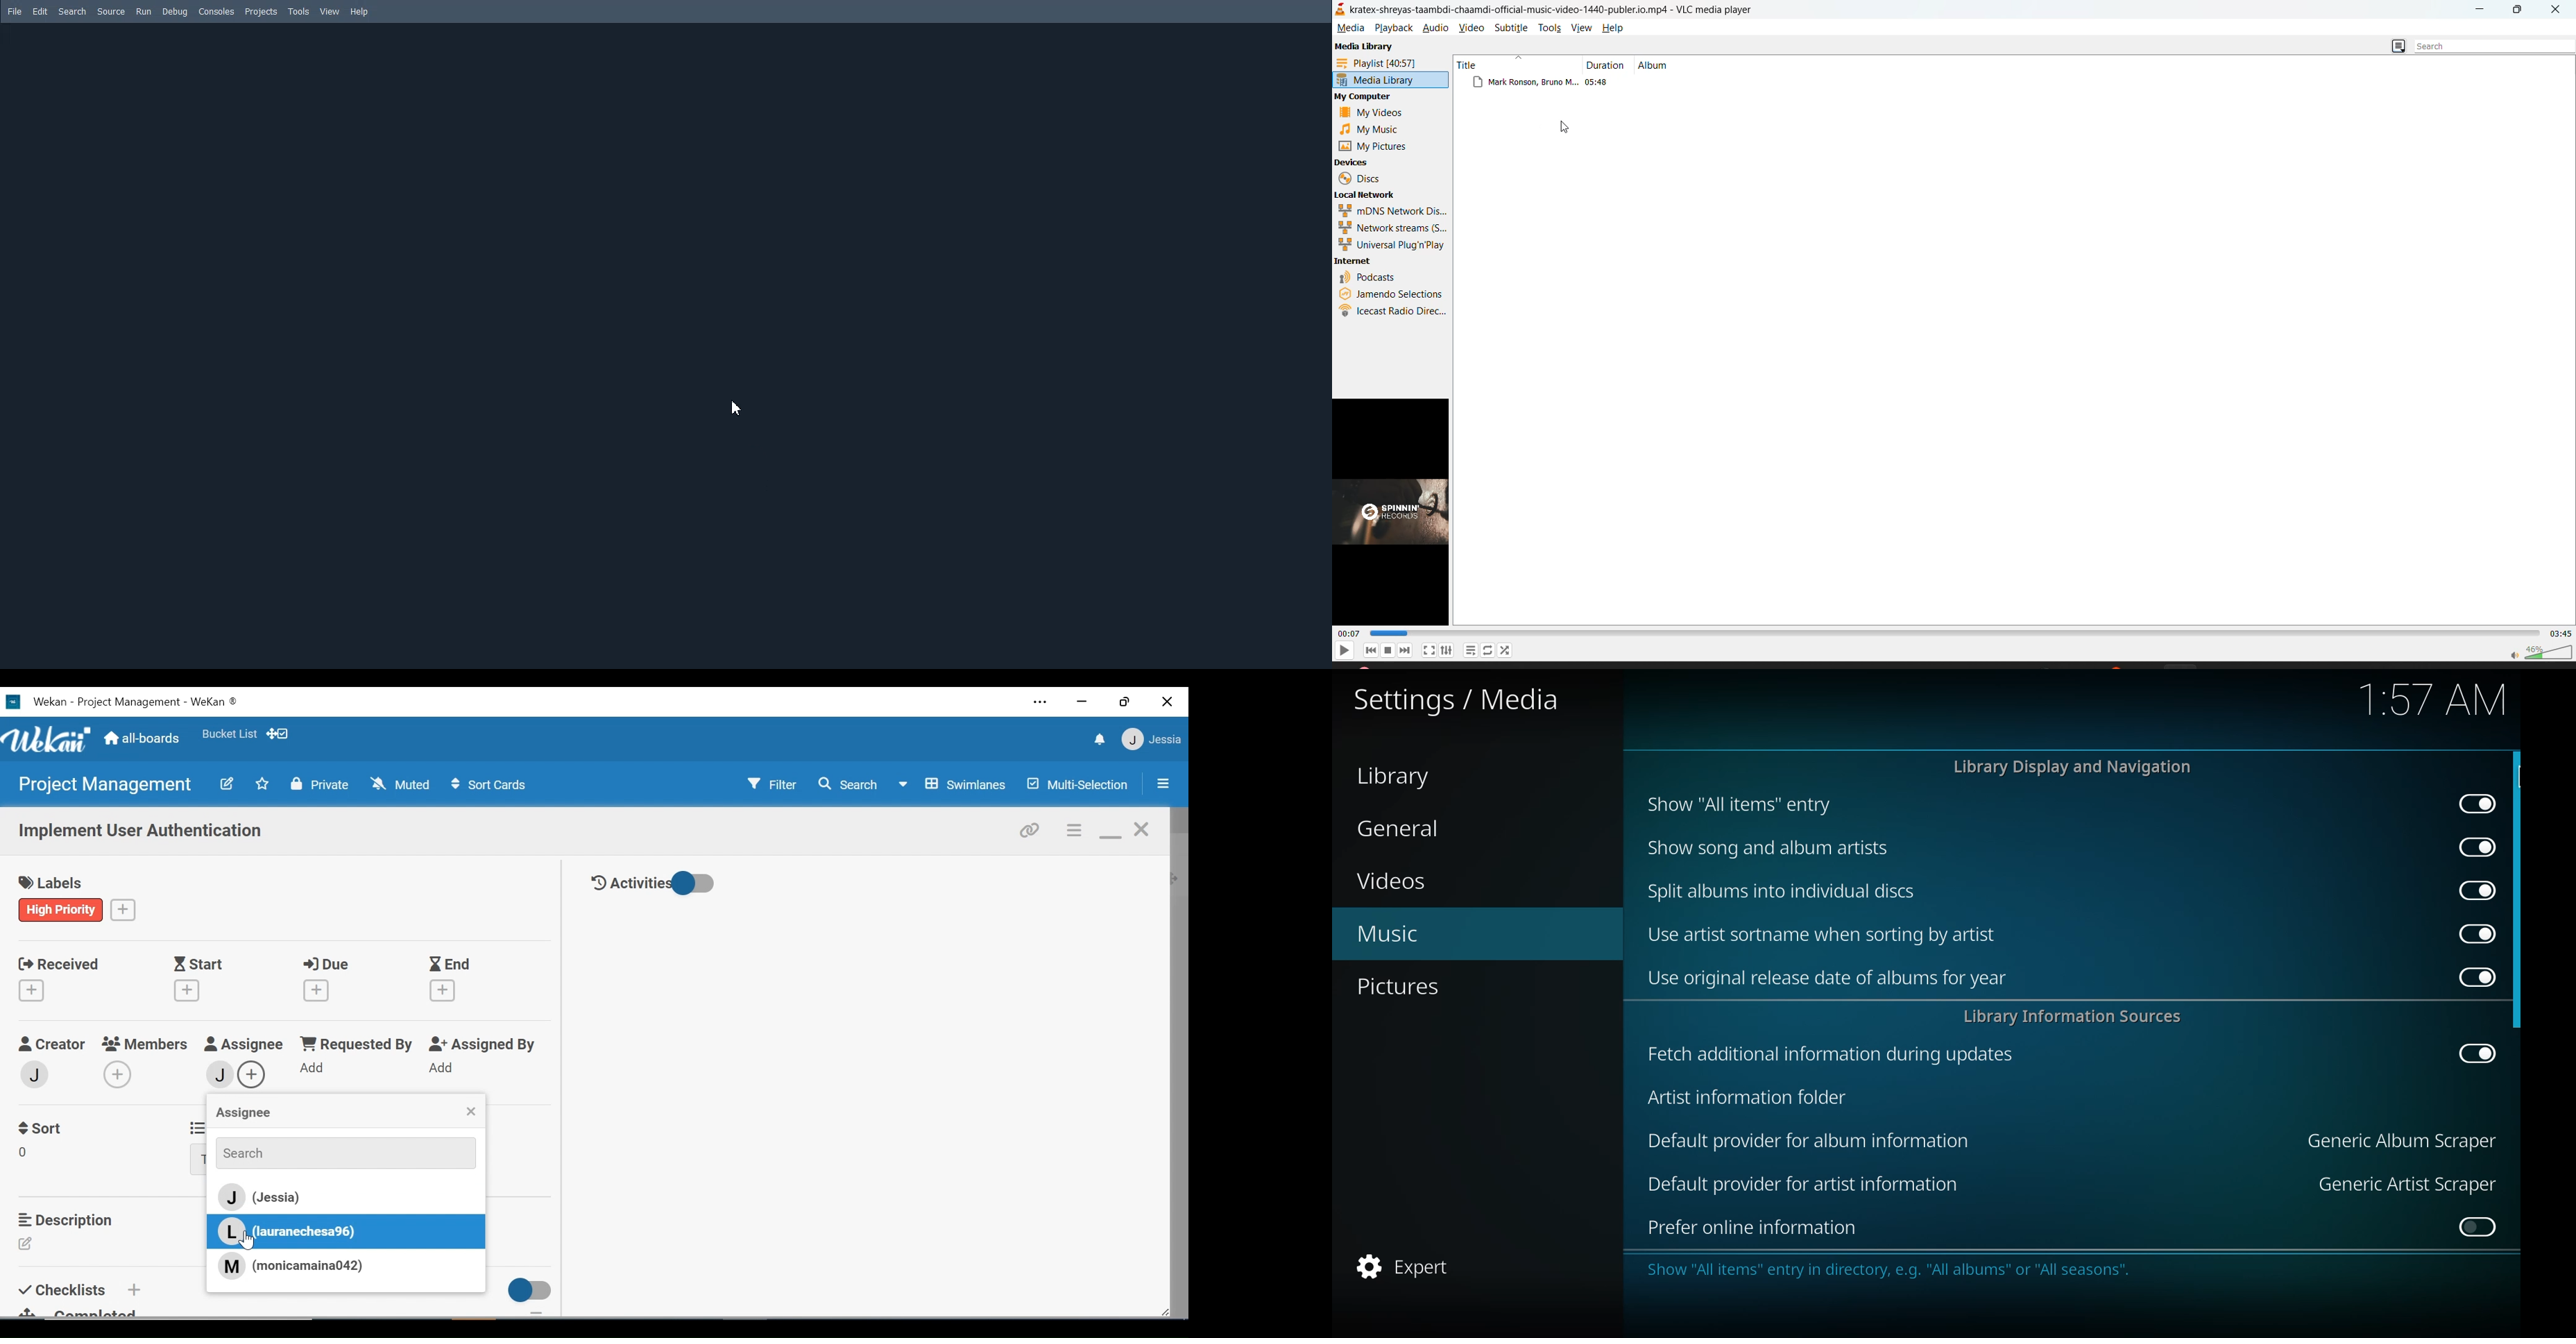 The image size is (2576, 1344). What do you see at coordinates (40, 11) in the screenshot?
I see `Edit` at bounding box center [40, 11].